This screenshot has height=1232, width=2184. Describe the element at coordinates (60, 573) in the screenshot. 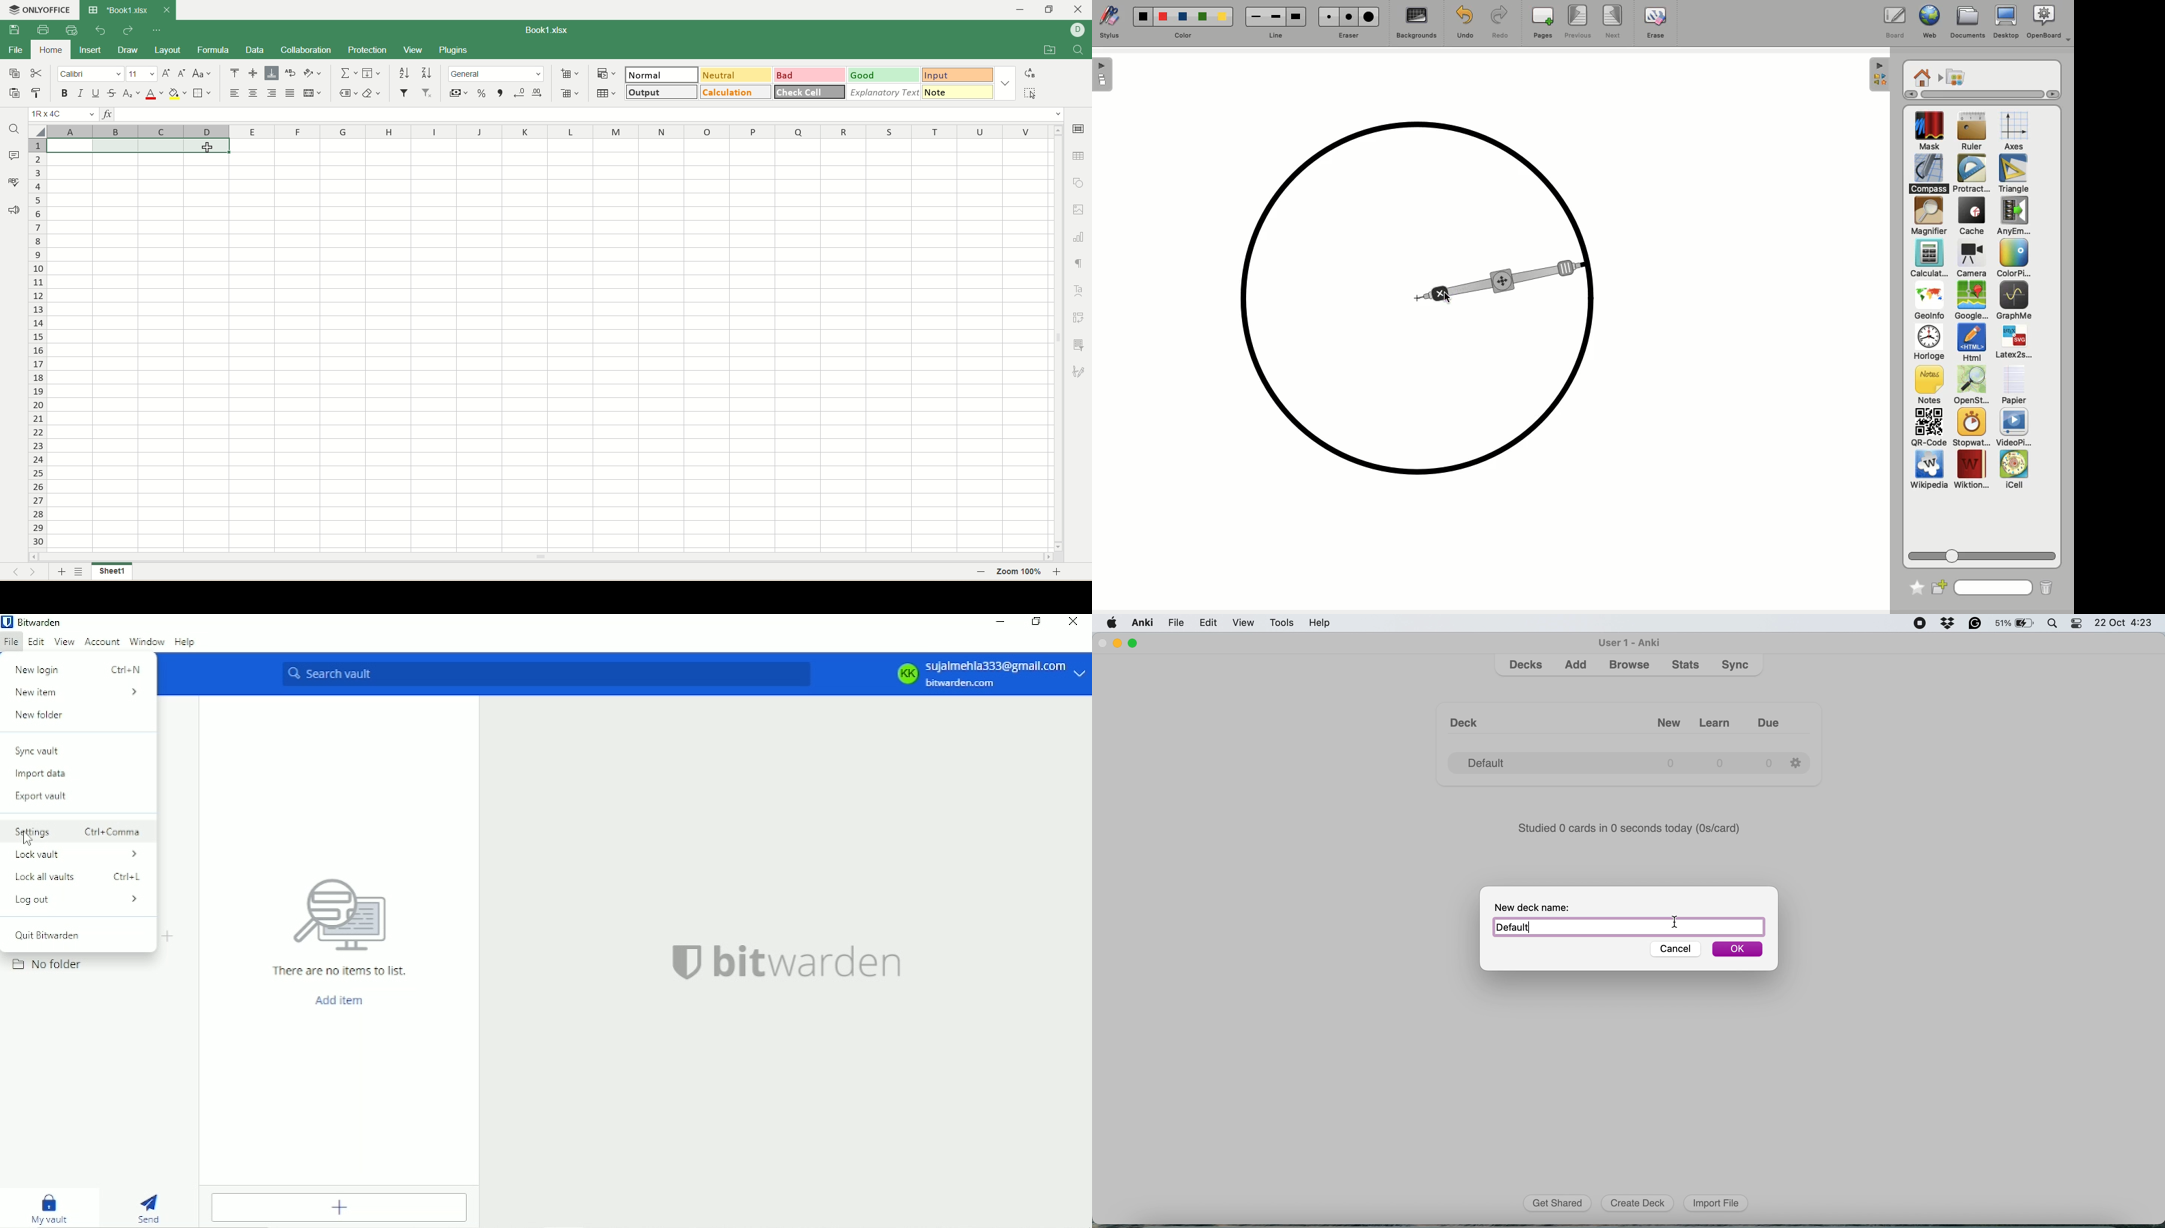

I see `new sheet` at that location.